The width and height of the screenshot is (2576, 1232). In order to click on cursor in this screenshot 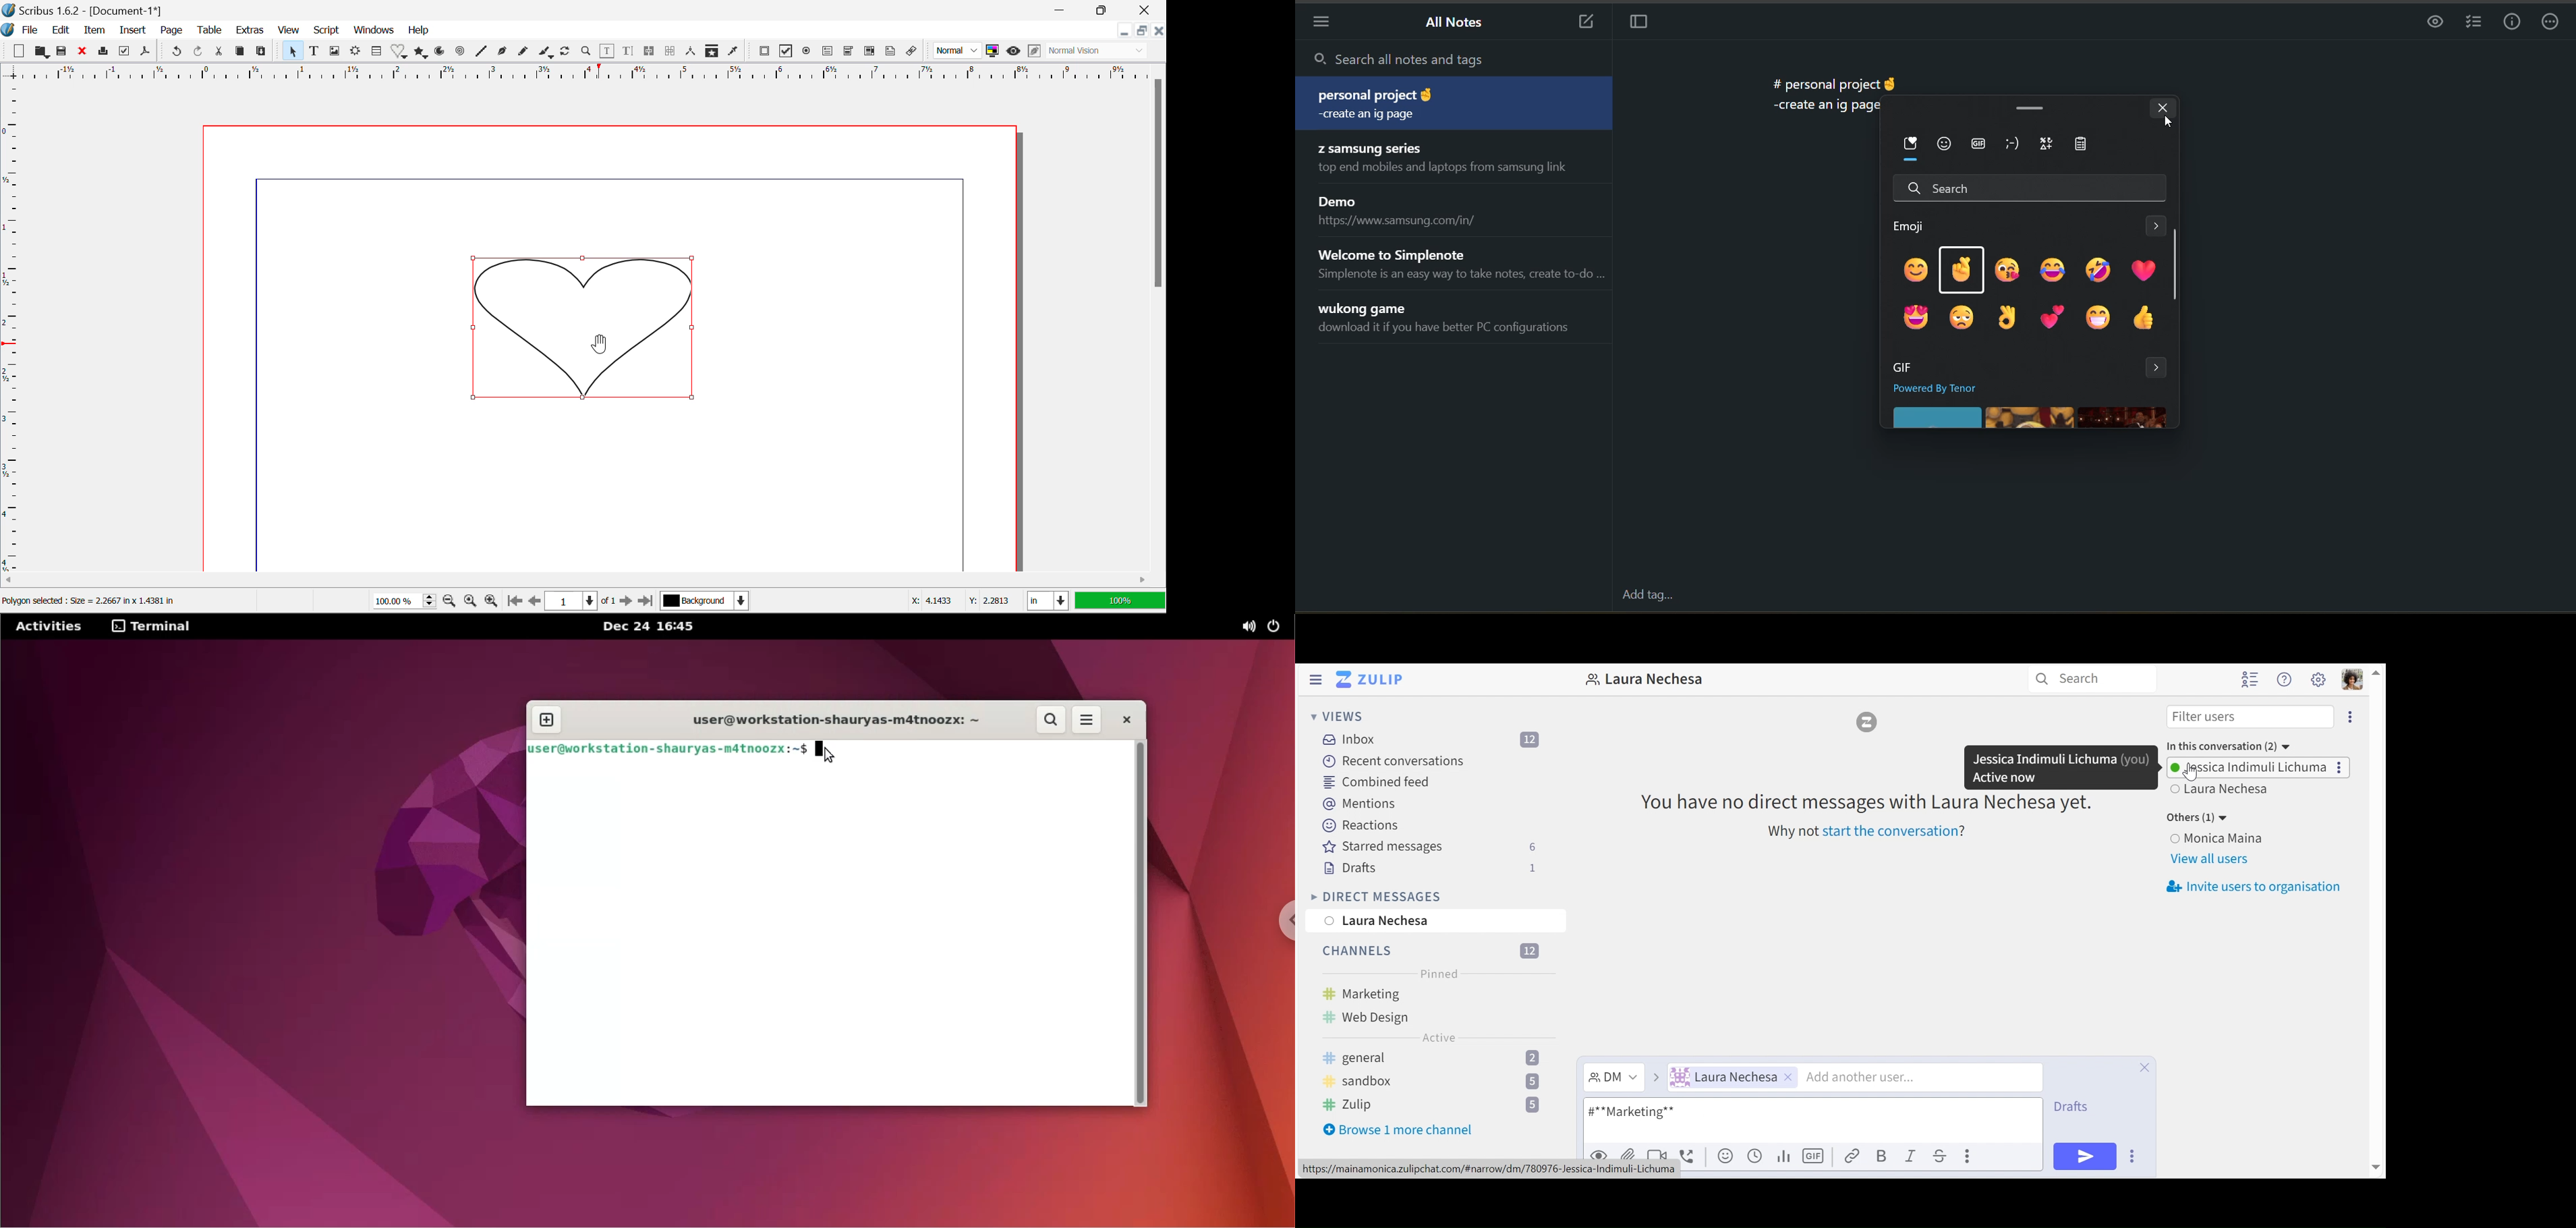, I will do `click(2168, 123)`.